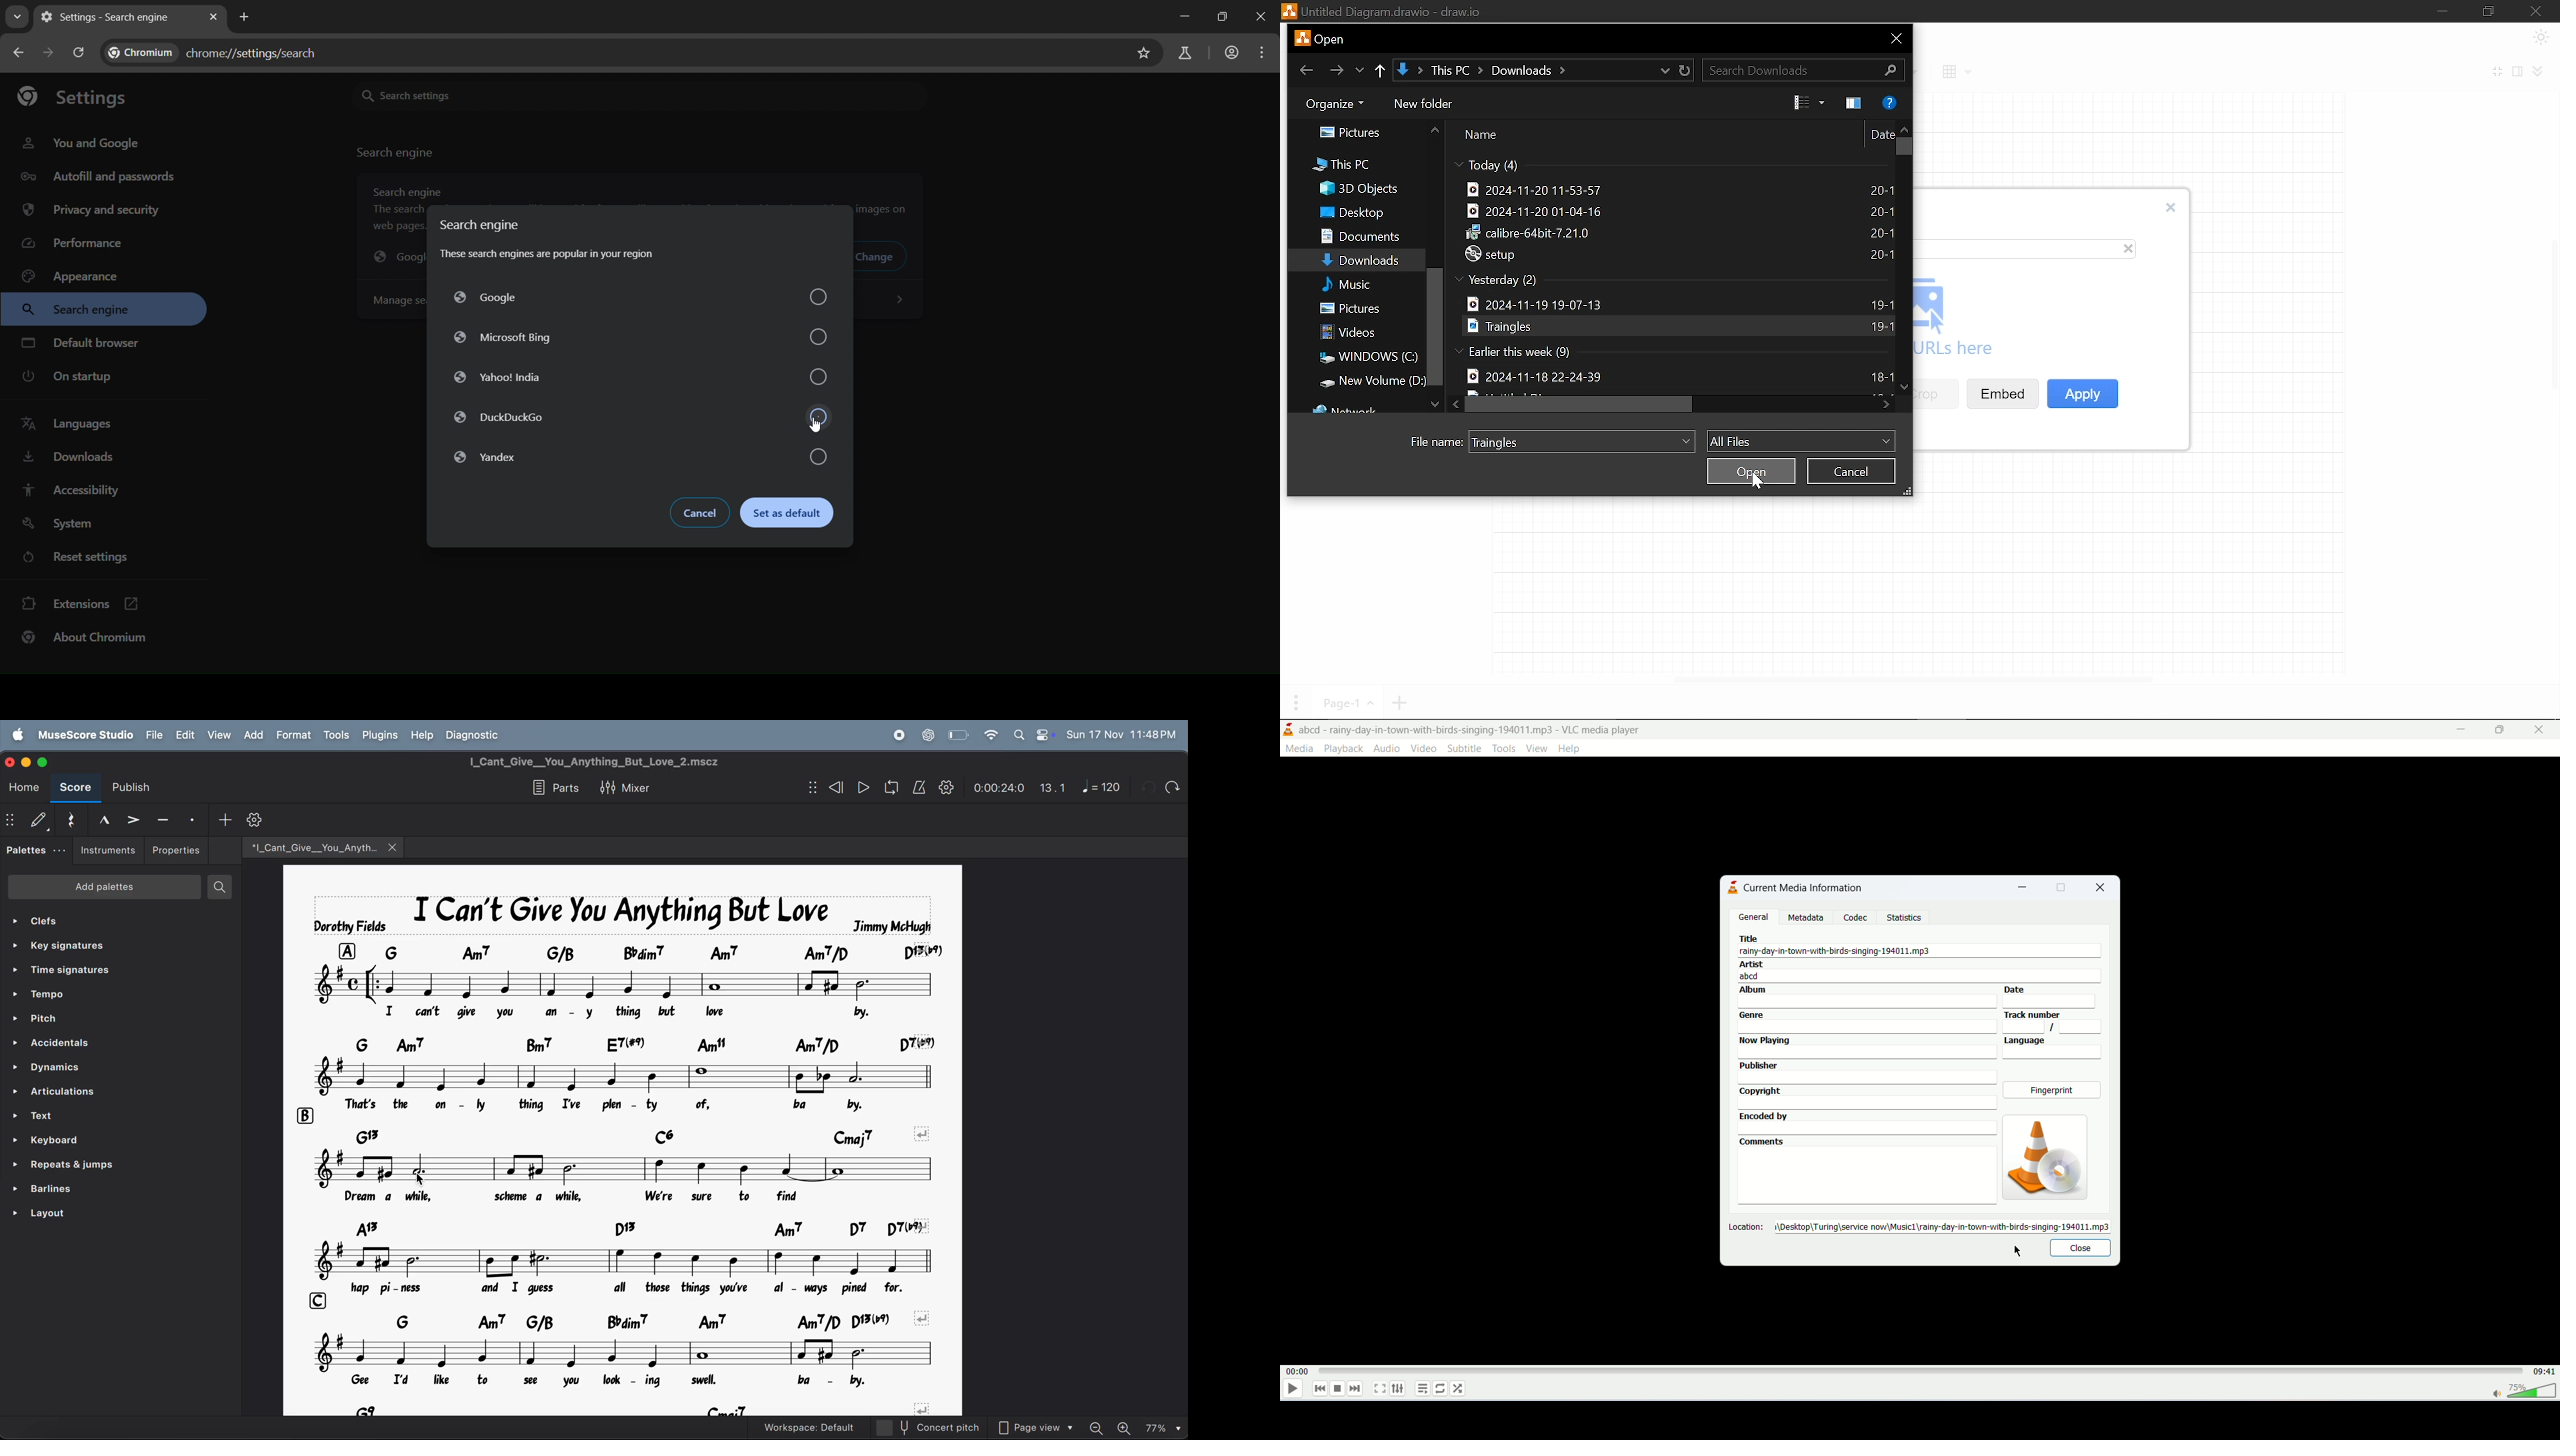 The image size is (2576, 1456). What do you see at coordinates (1288, 729) in the screenshot?
I see `logo` at bounding box center [1288, 729].